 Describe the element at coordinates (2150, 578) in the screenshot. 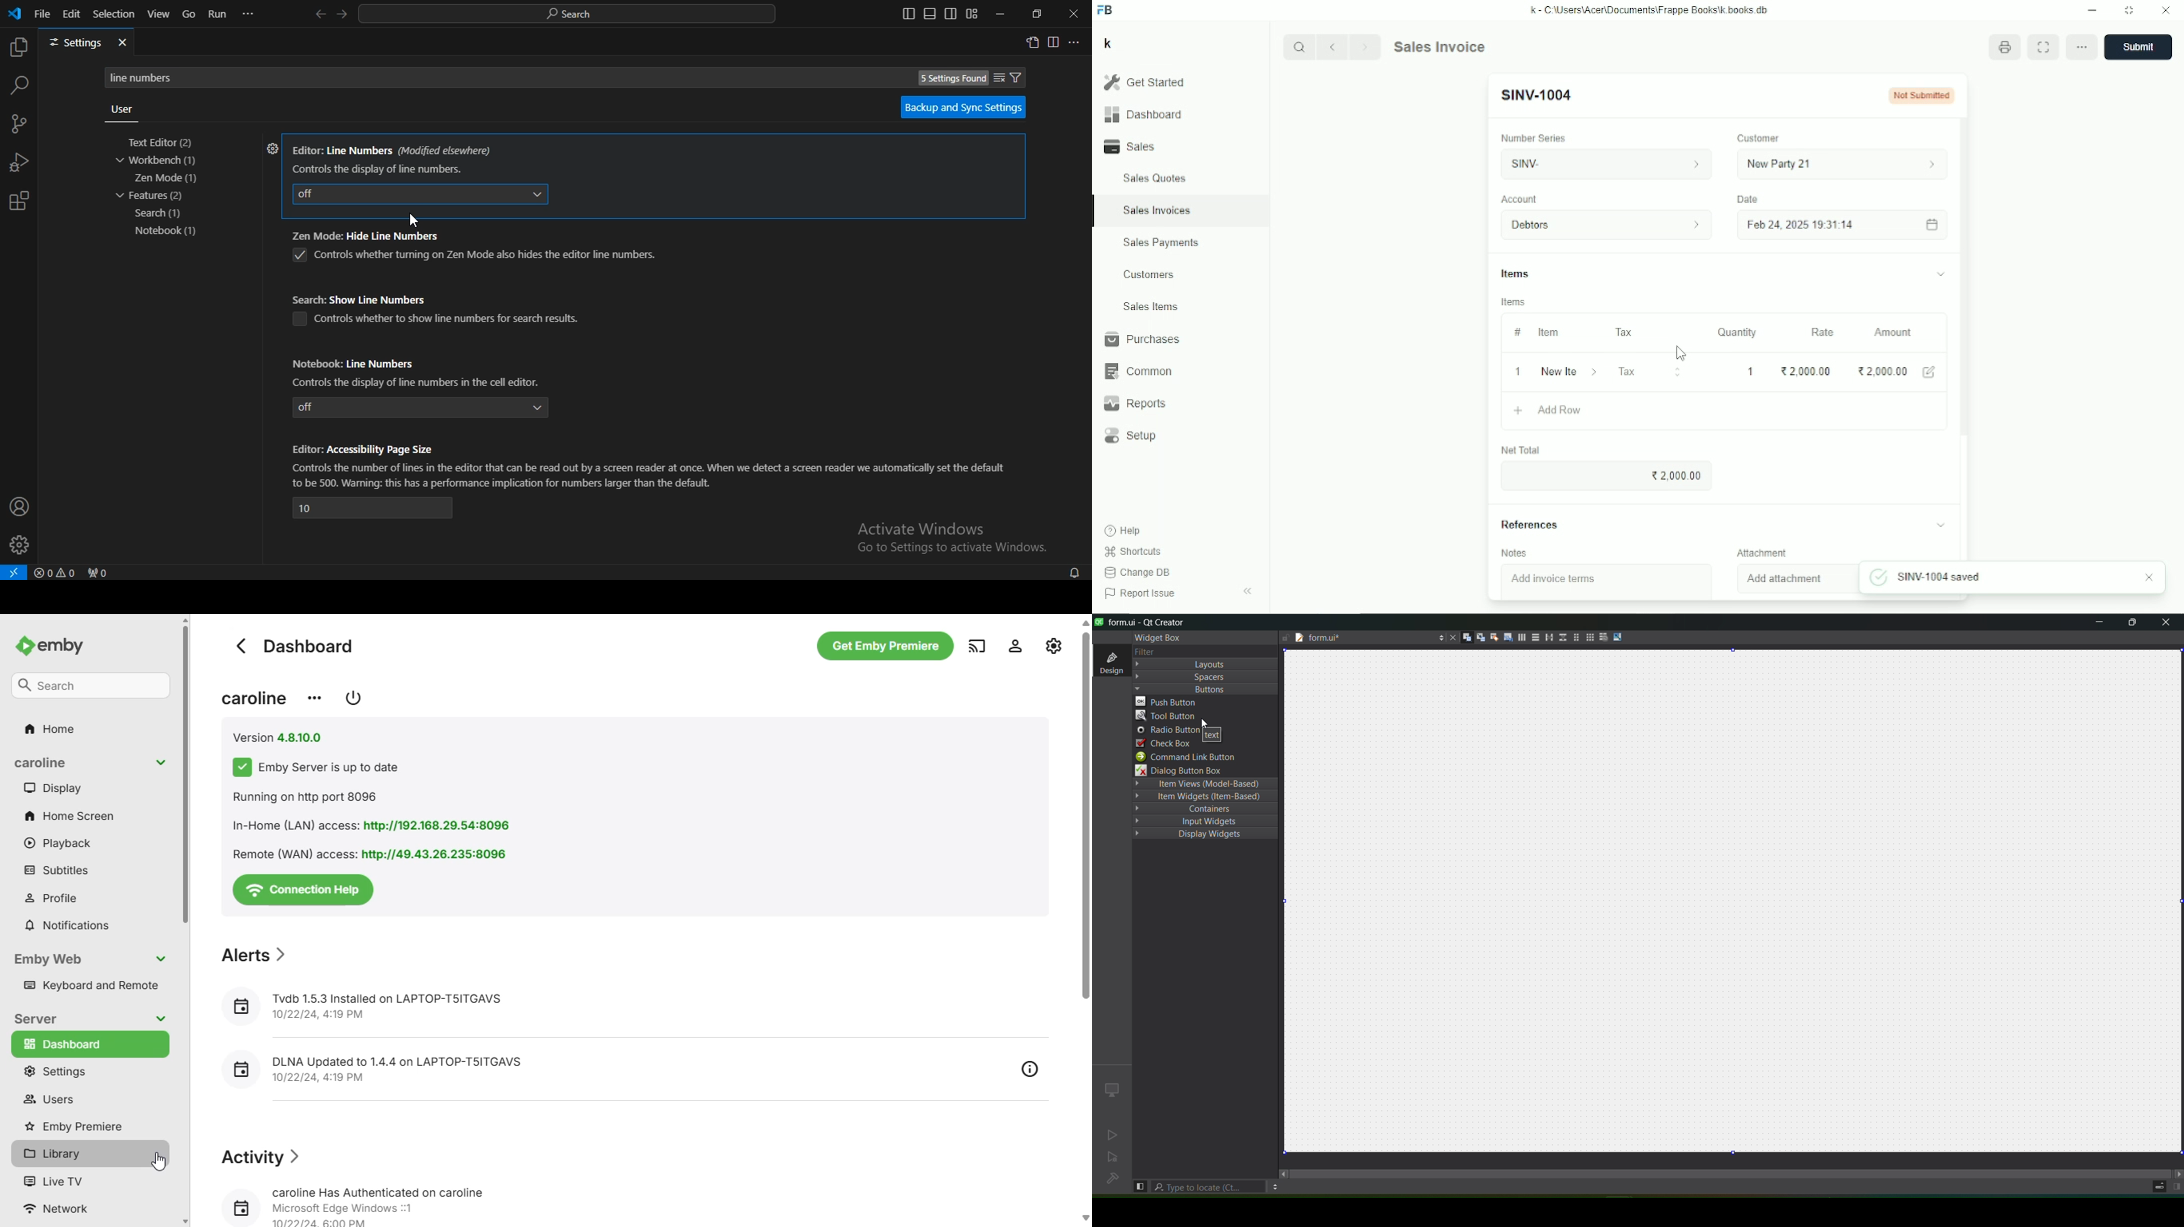

I see `Close notification` at that location.